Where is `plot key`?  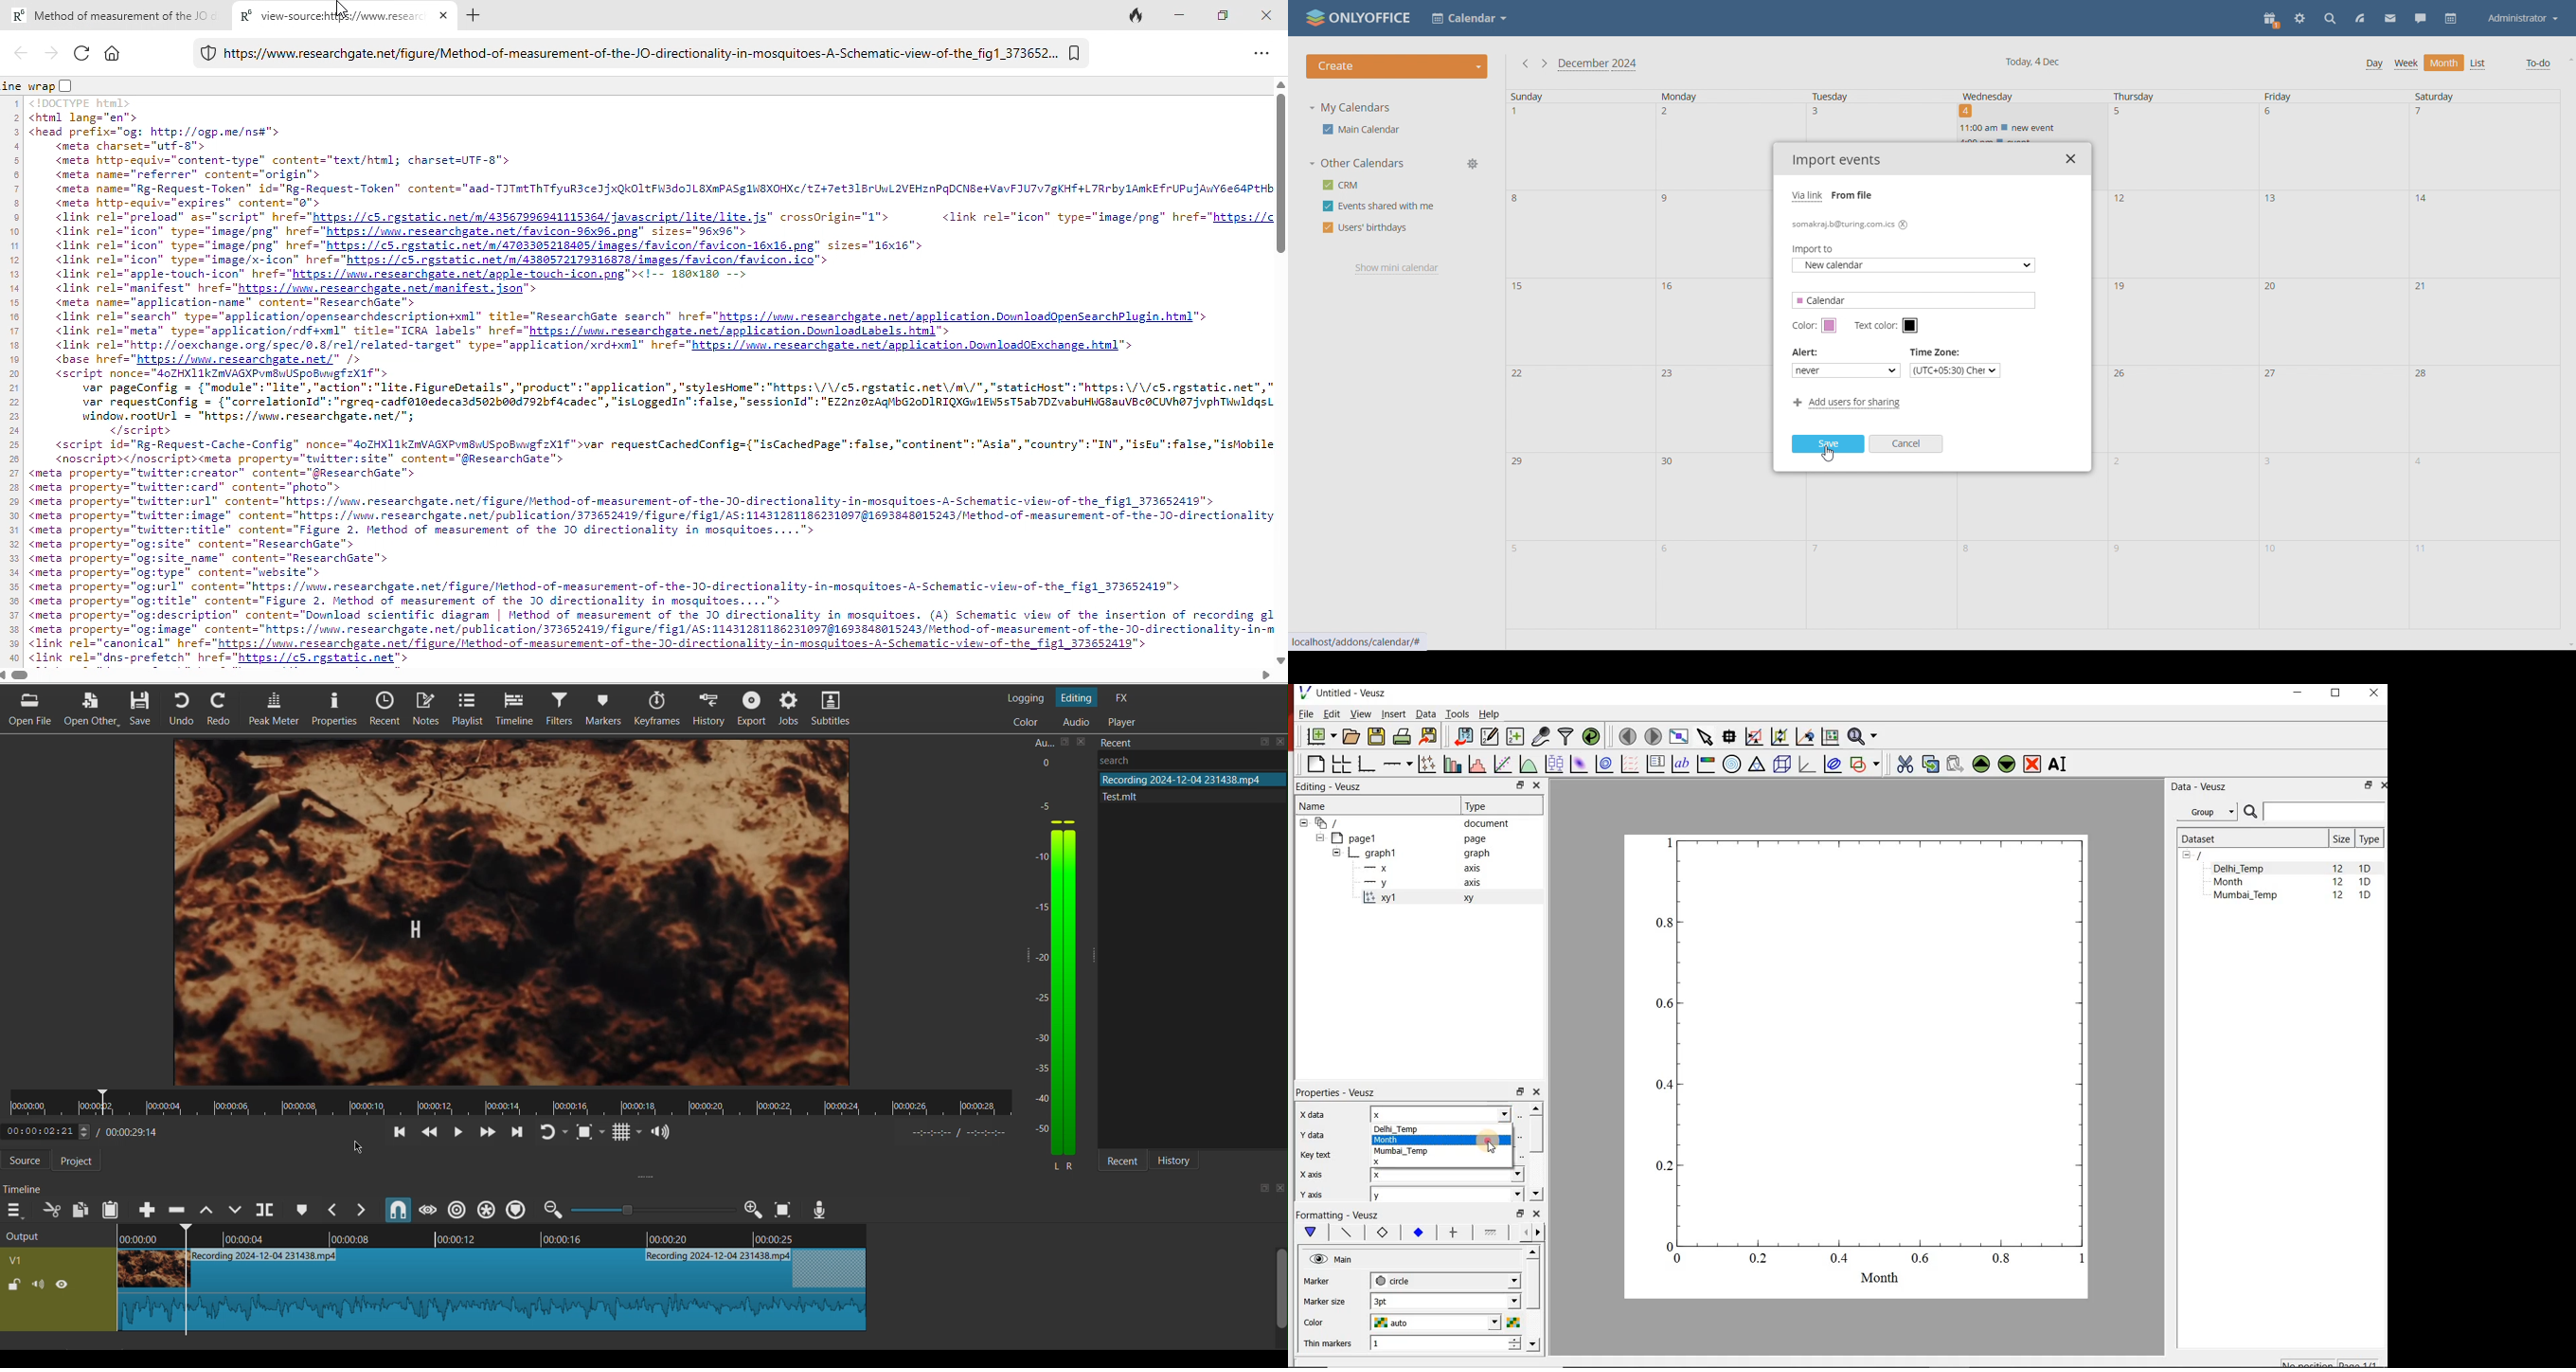 plot key is located at coordinates (1655, 765).